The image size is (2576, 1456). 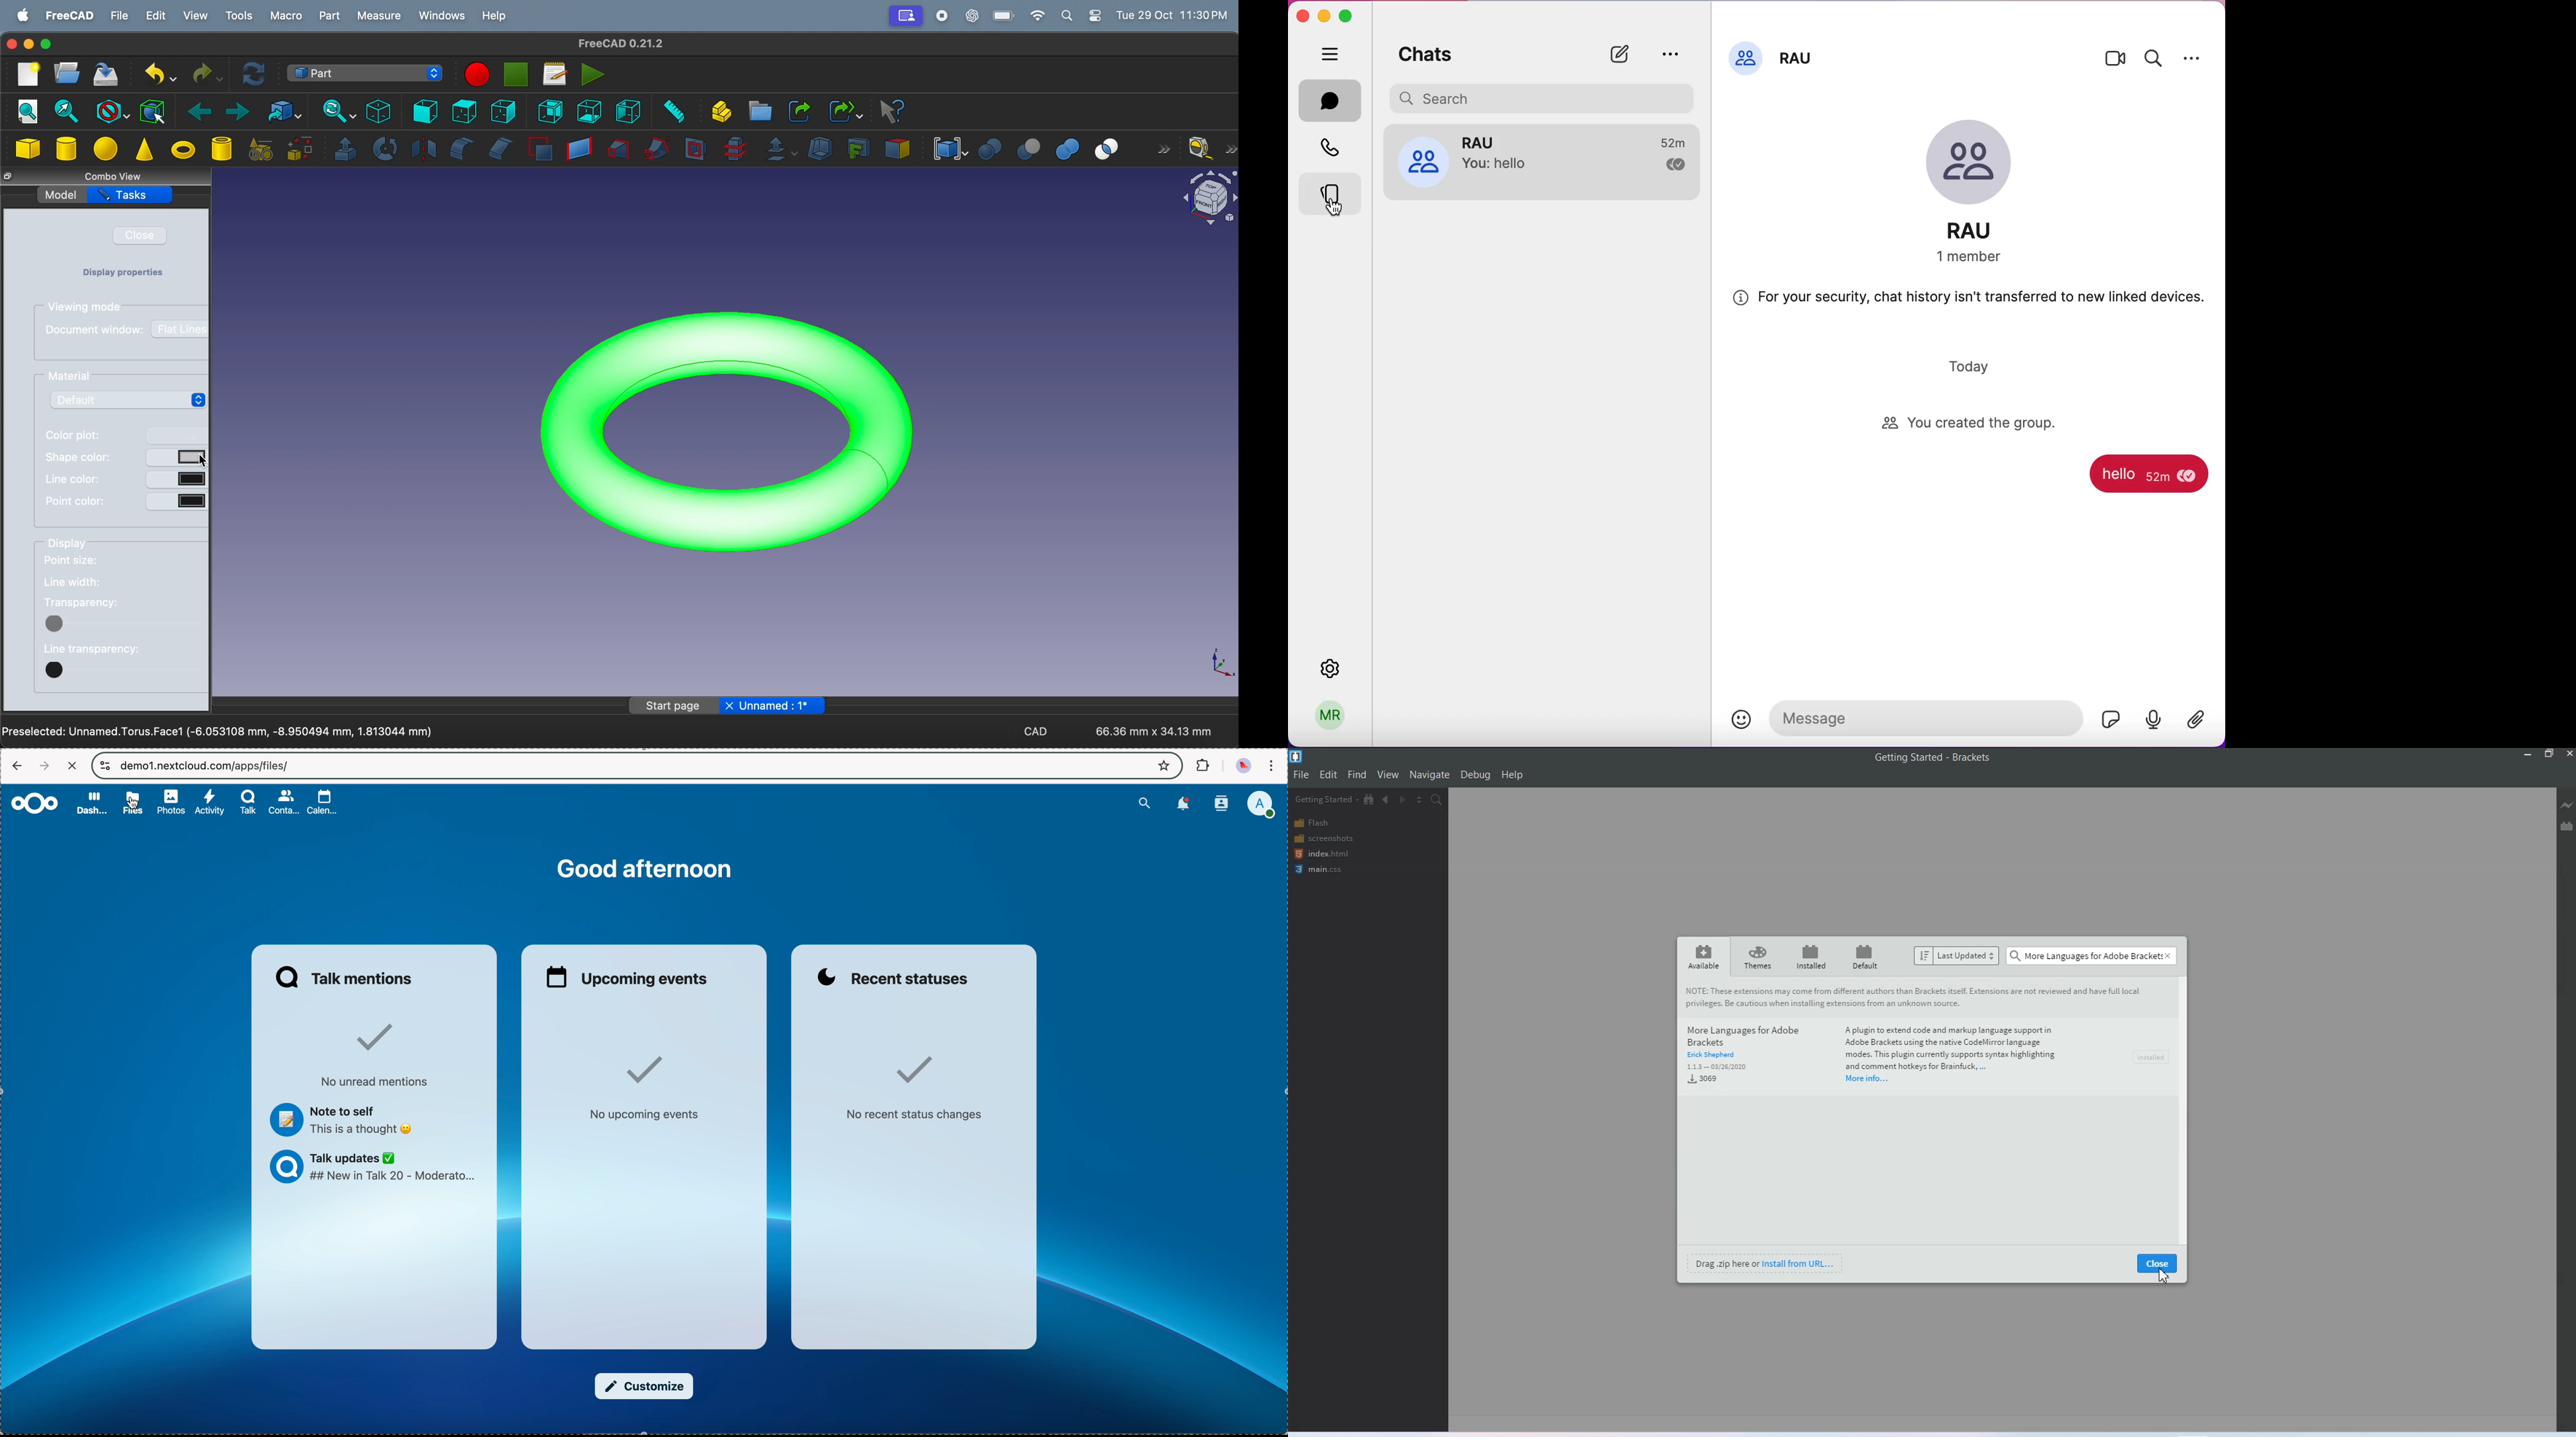 I want to click on sync, so click(x=333, y=110).